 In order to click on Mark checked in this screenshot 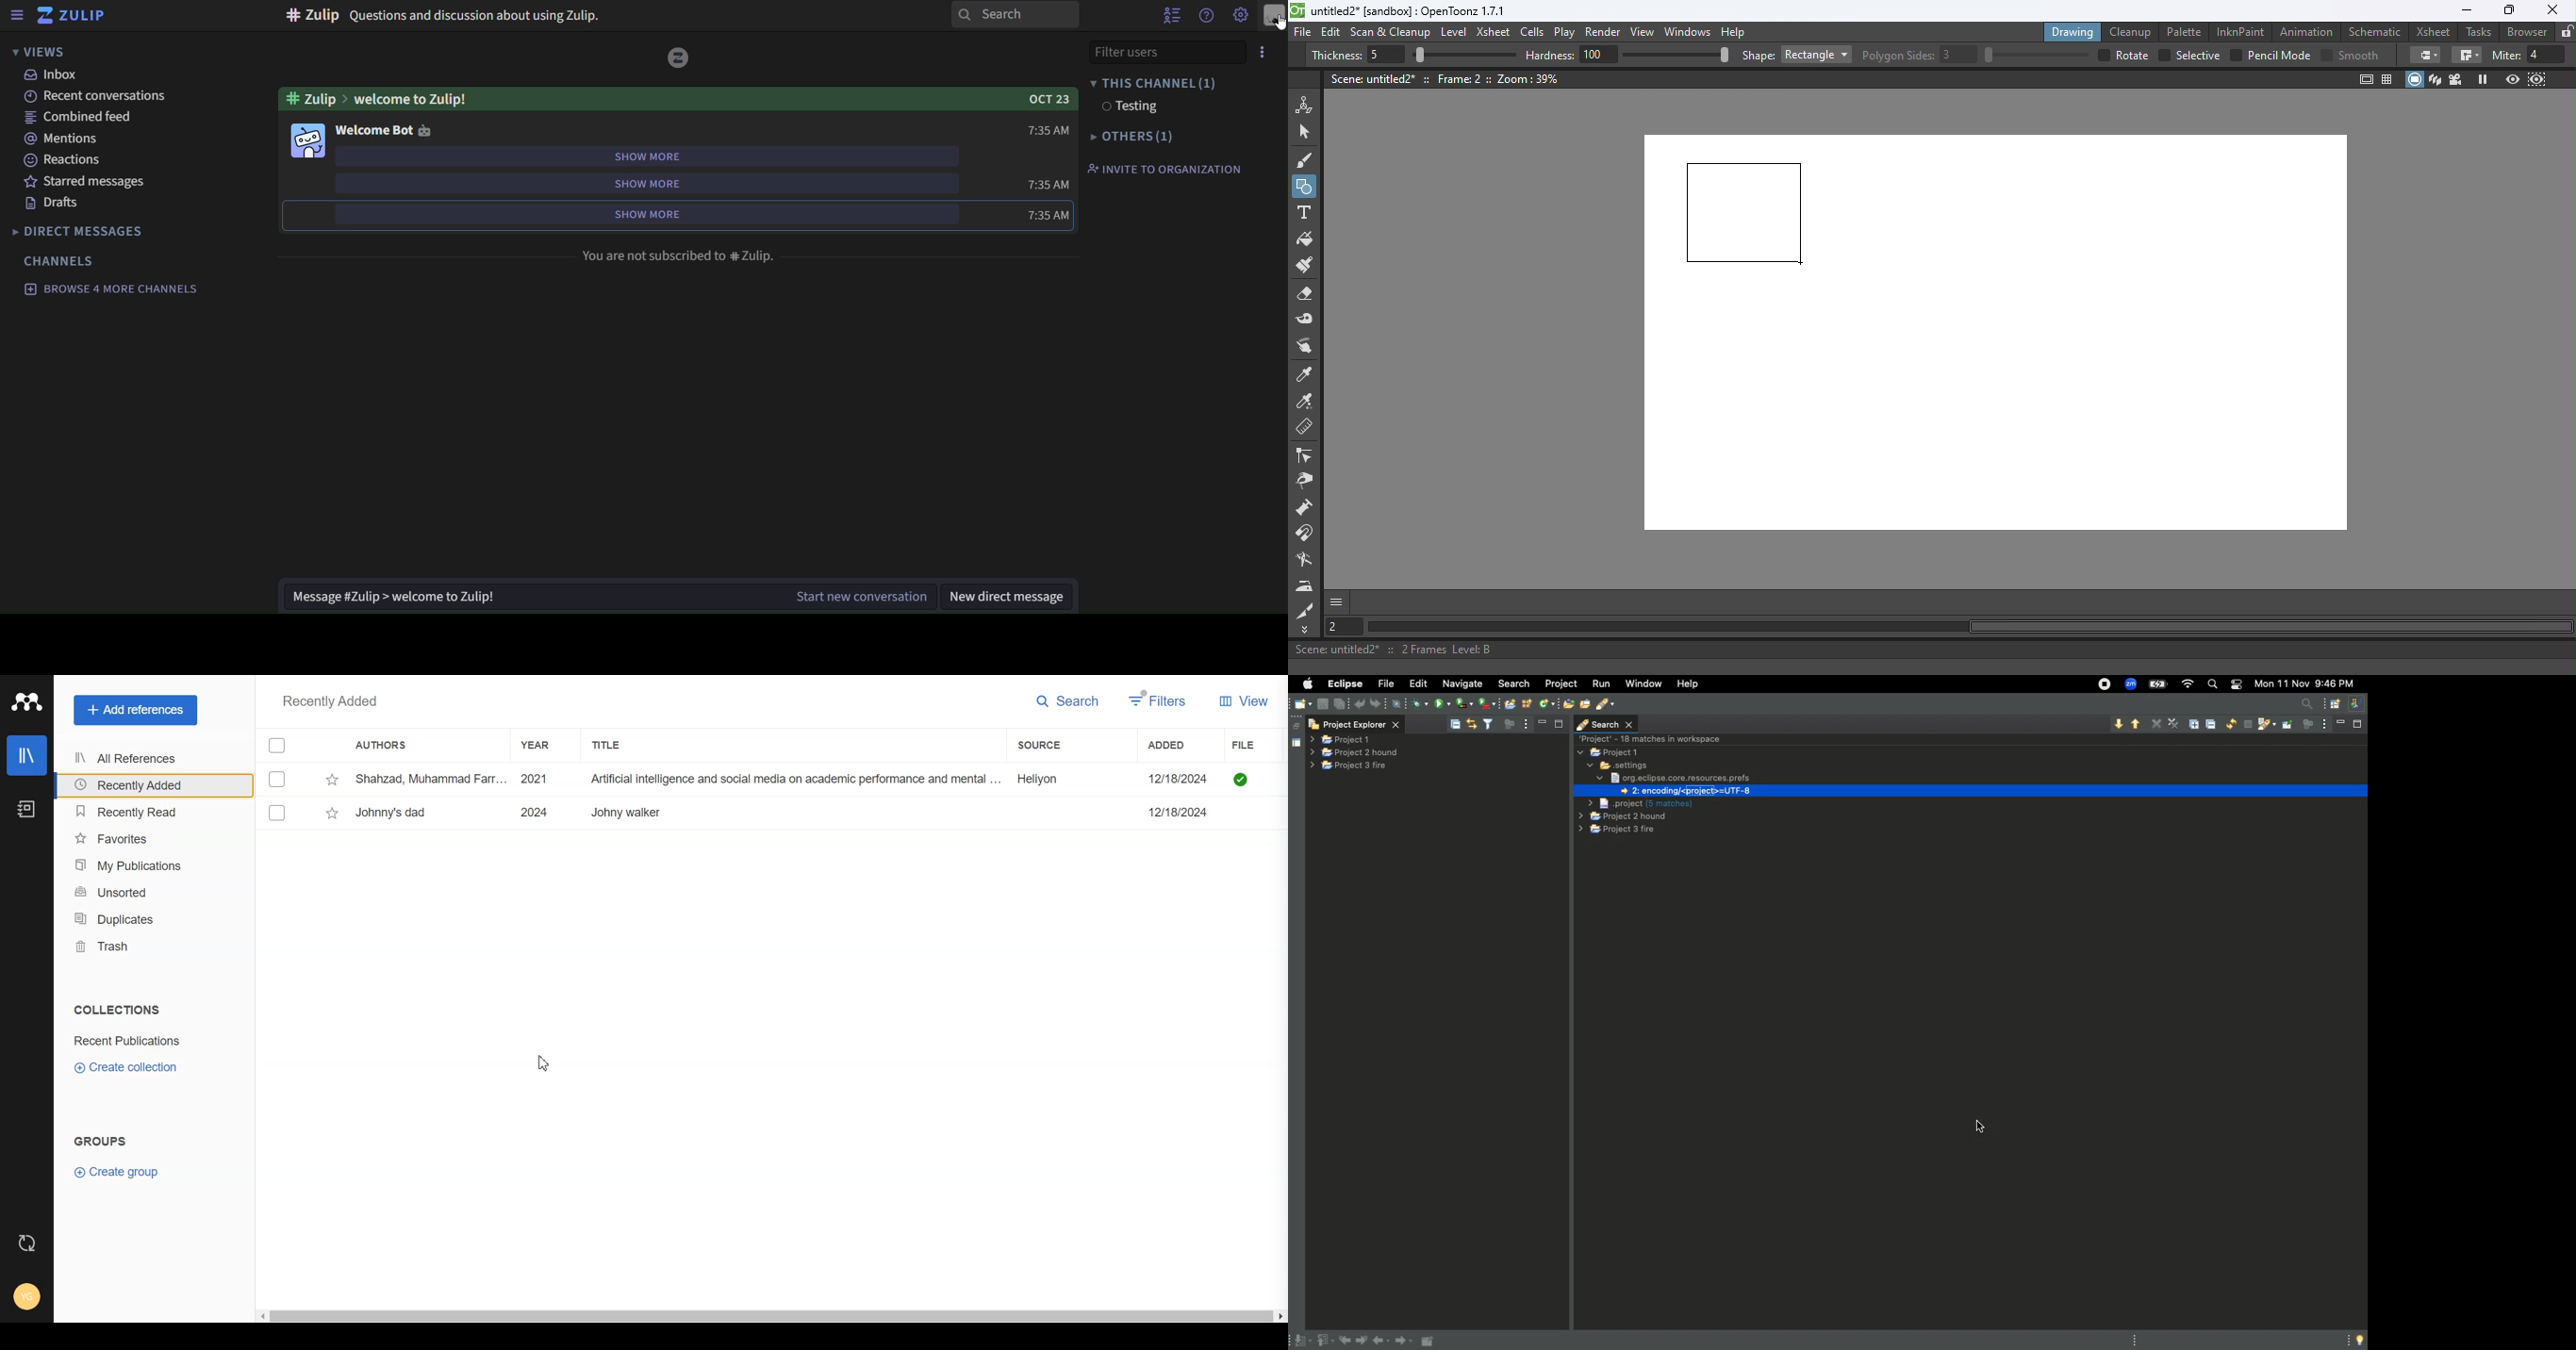, I will do `click(278, 812)`.